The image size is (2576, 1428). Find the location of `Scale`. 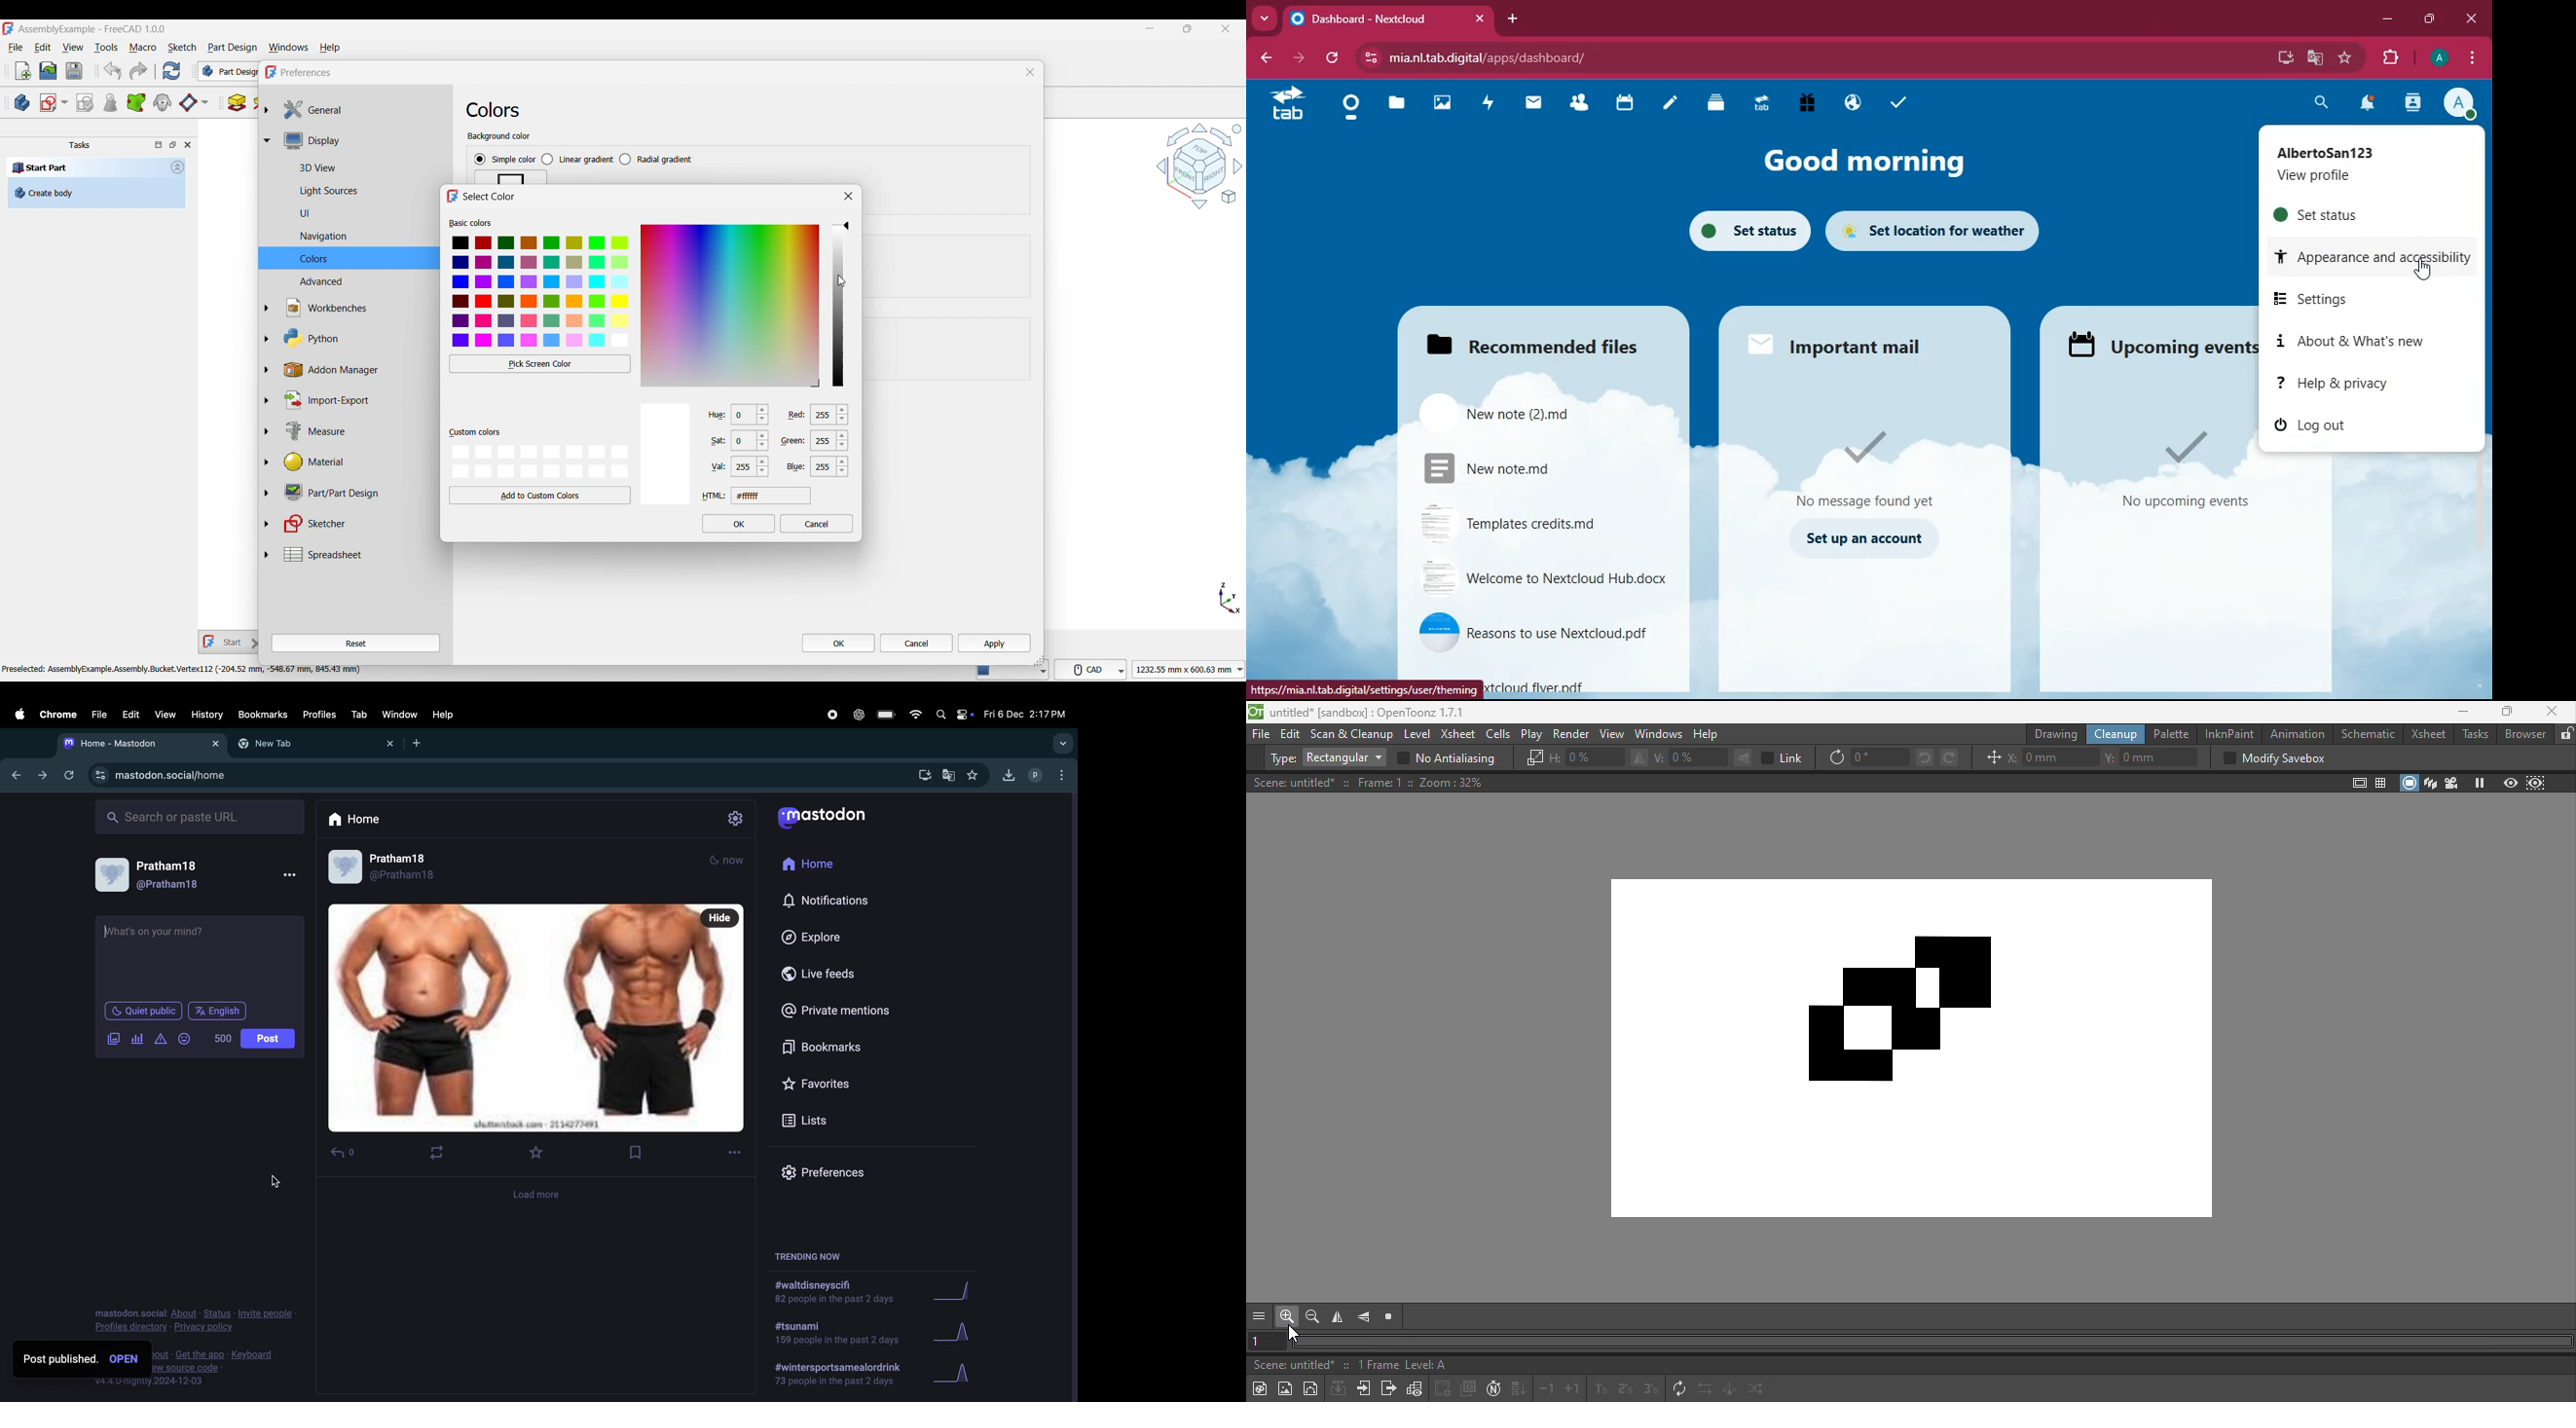

Scale is located at coordinates (1533, 759).